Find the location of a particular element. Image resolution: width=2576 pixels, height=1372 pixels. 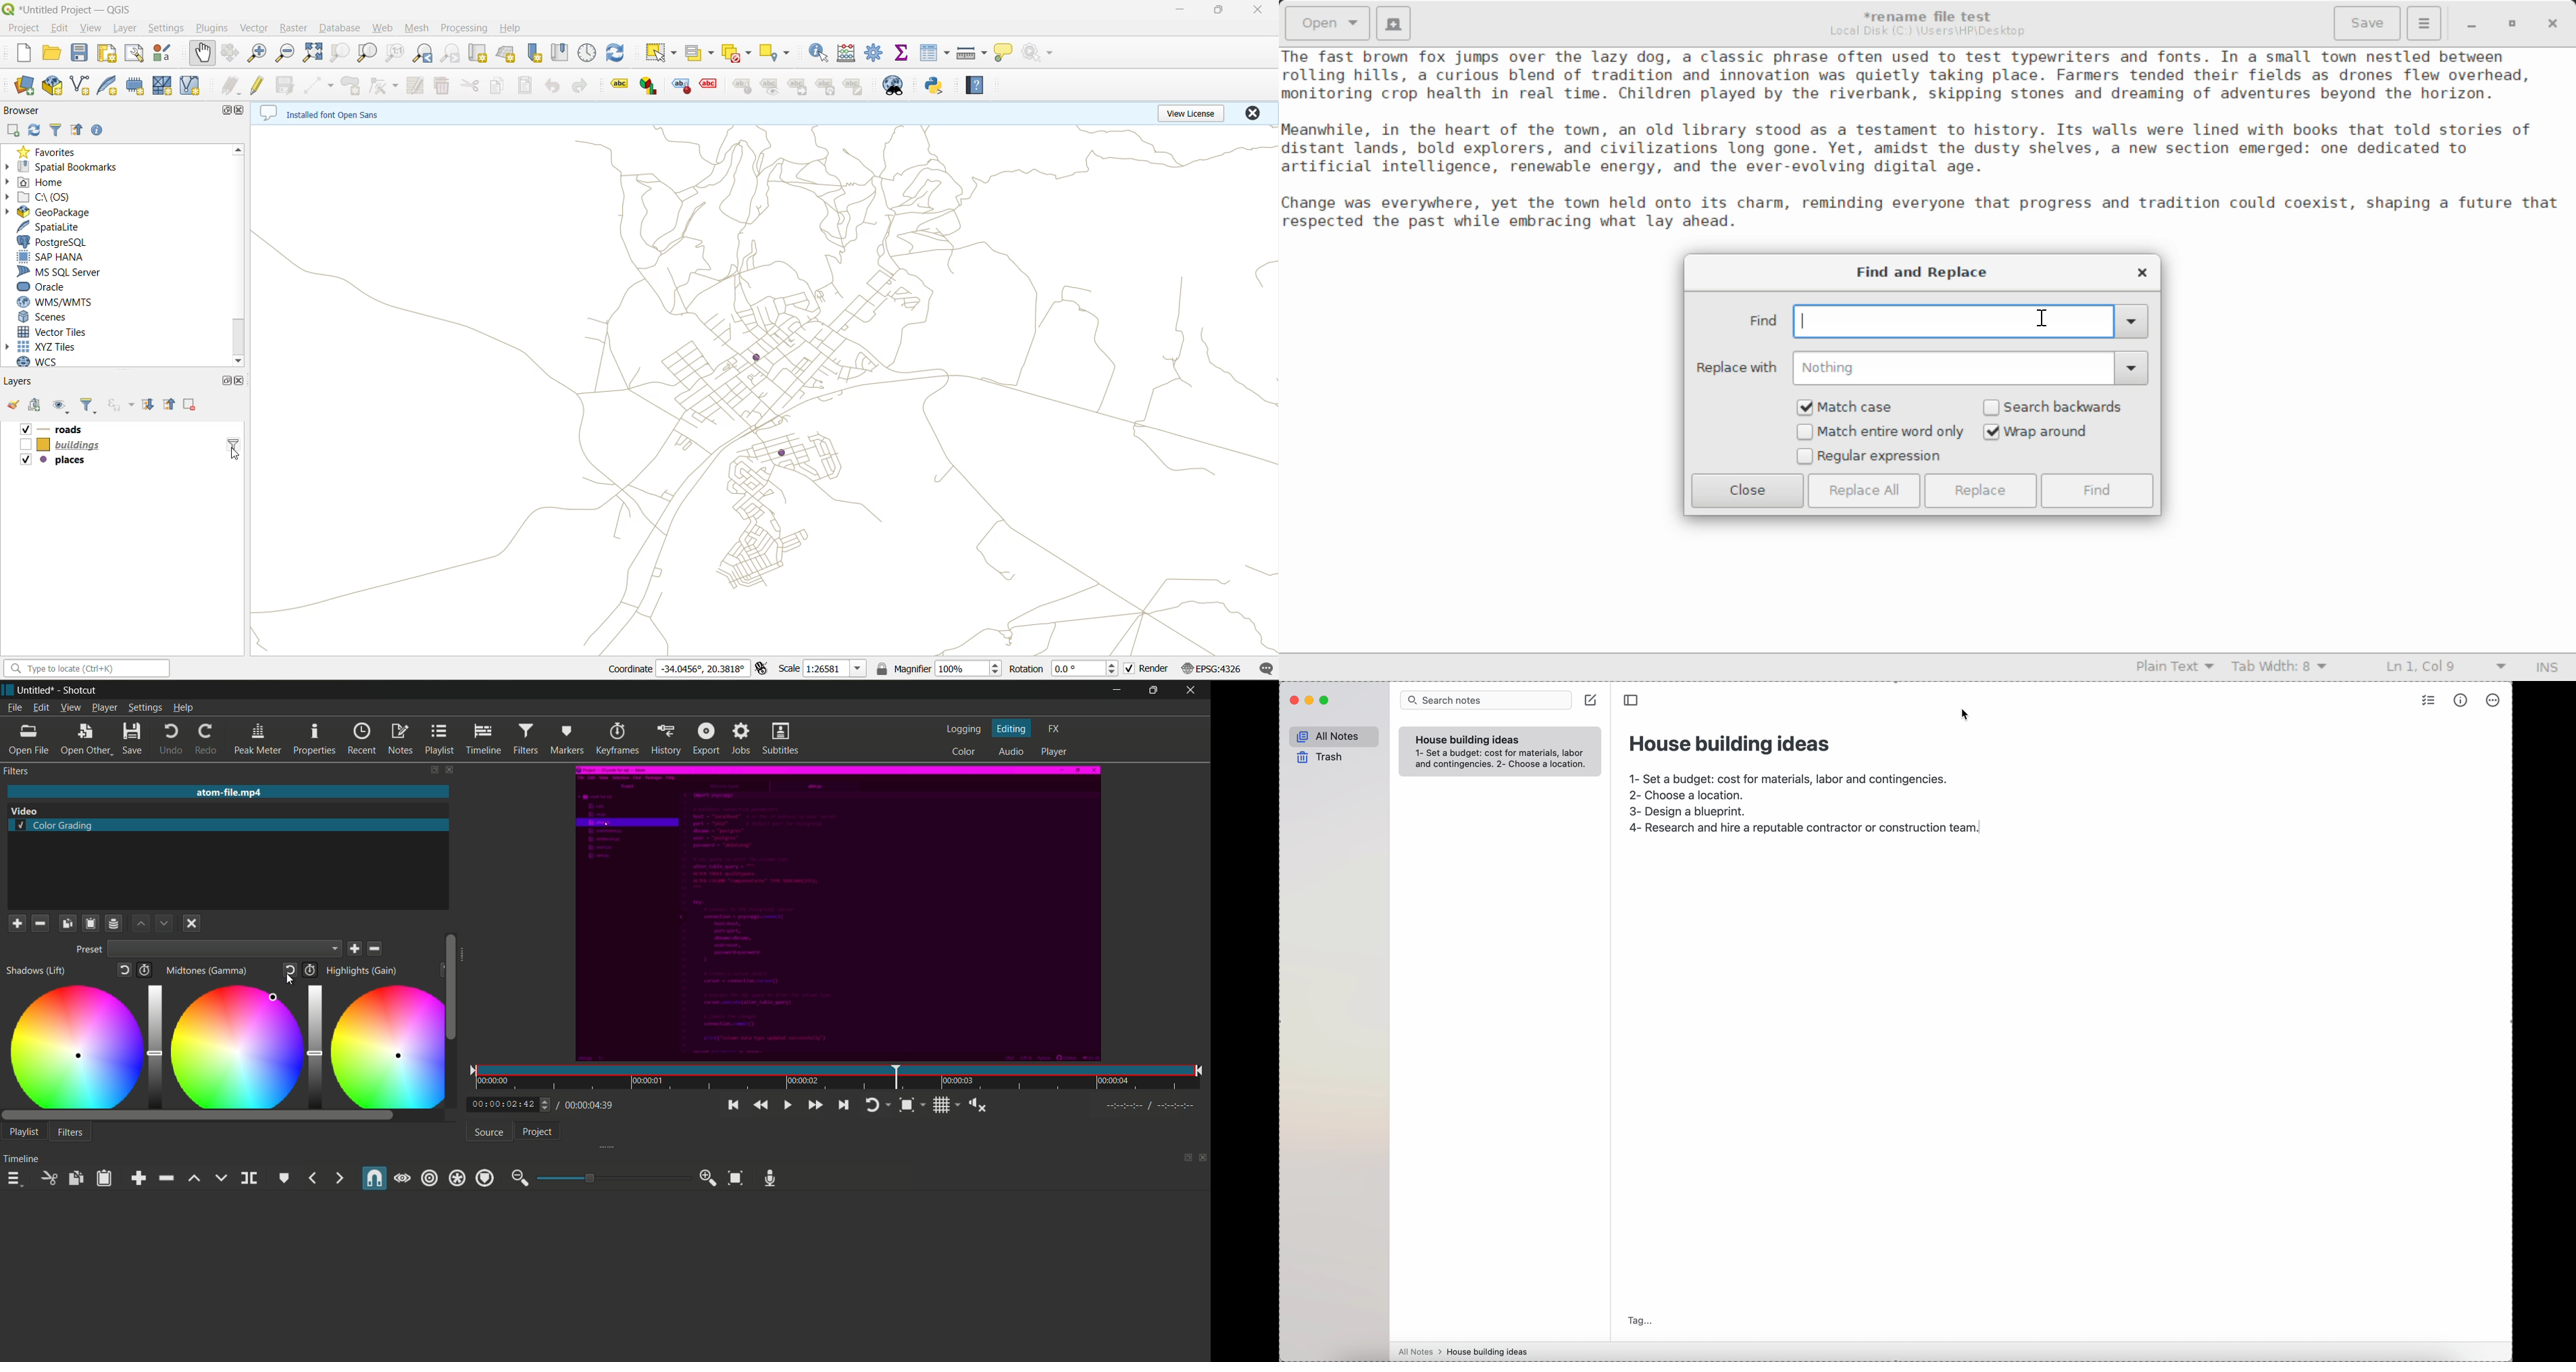

trash is located at coordinates (1318, 758).